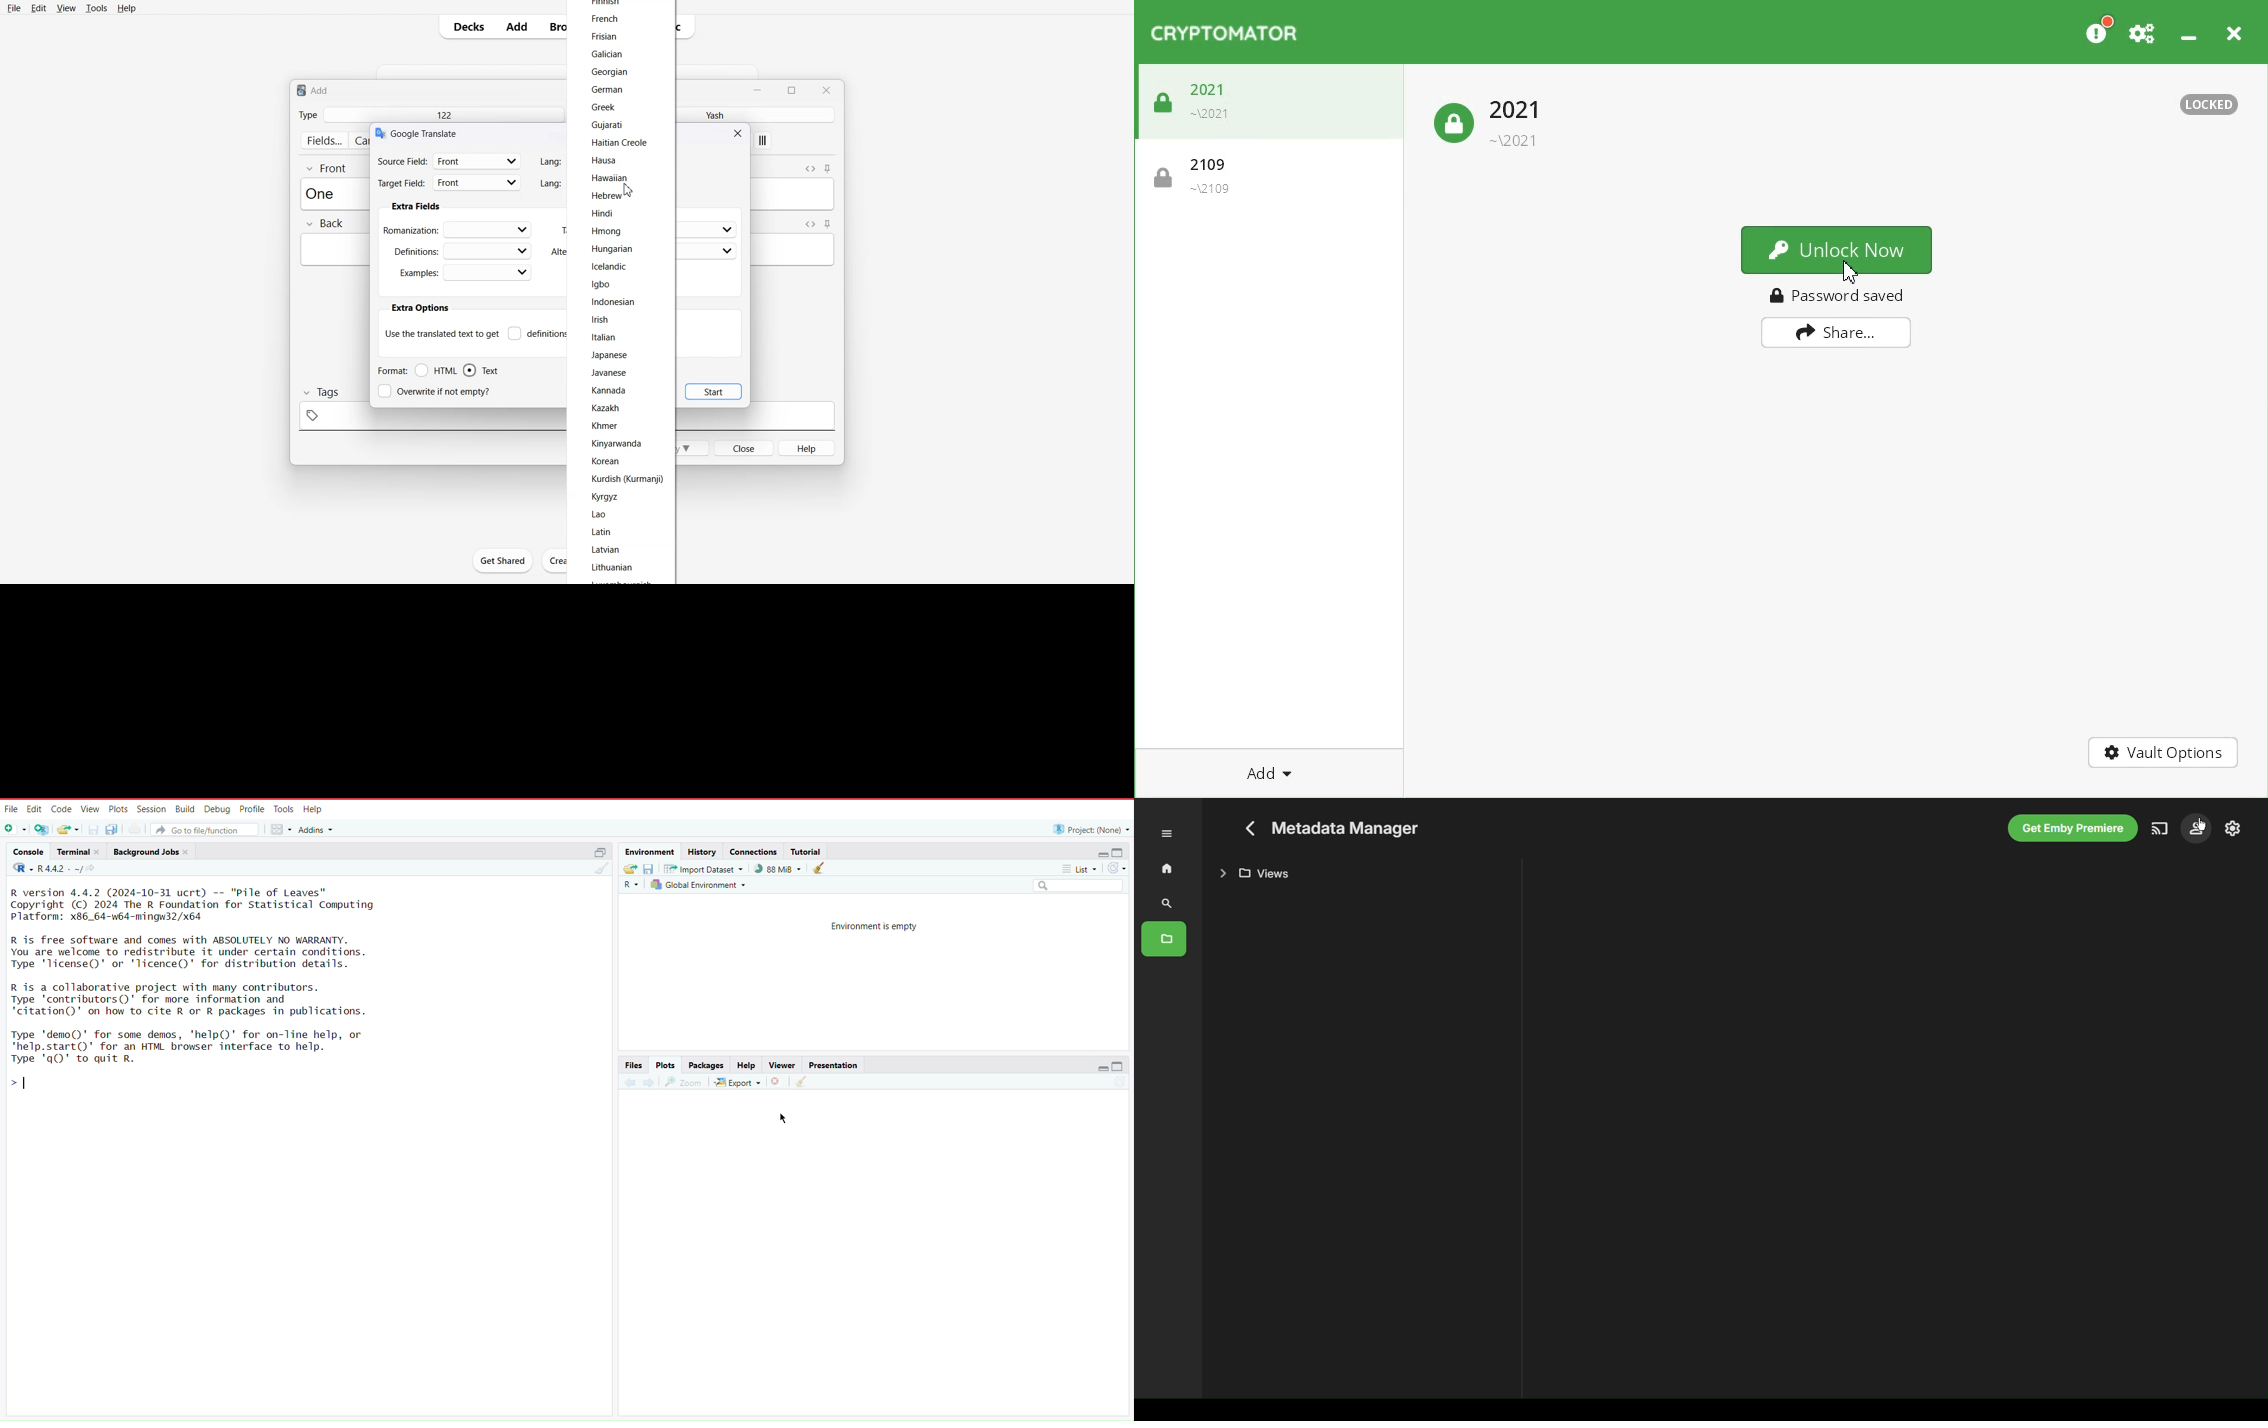 This screenshot has height=1428, width=2268. I want to click on Hausa, so click(604, 159).